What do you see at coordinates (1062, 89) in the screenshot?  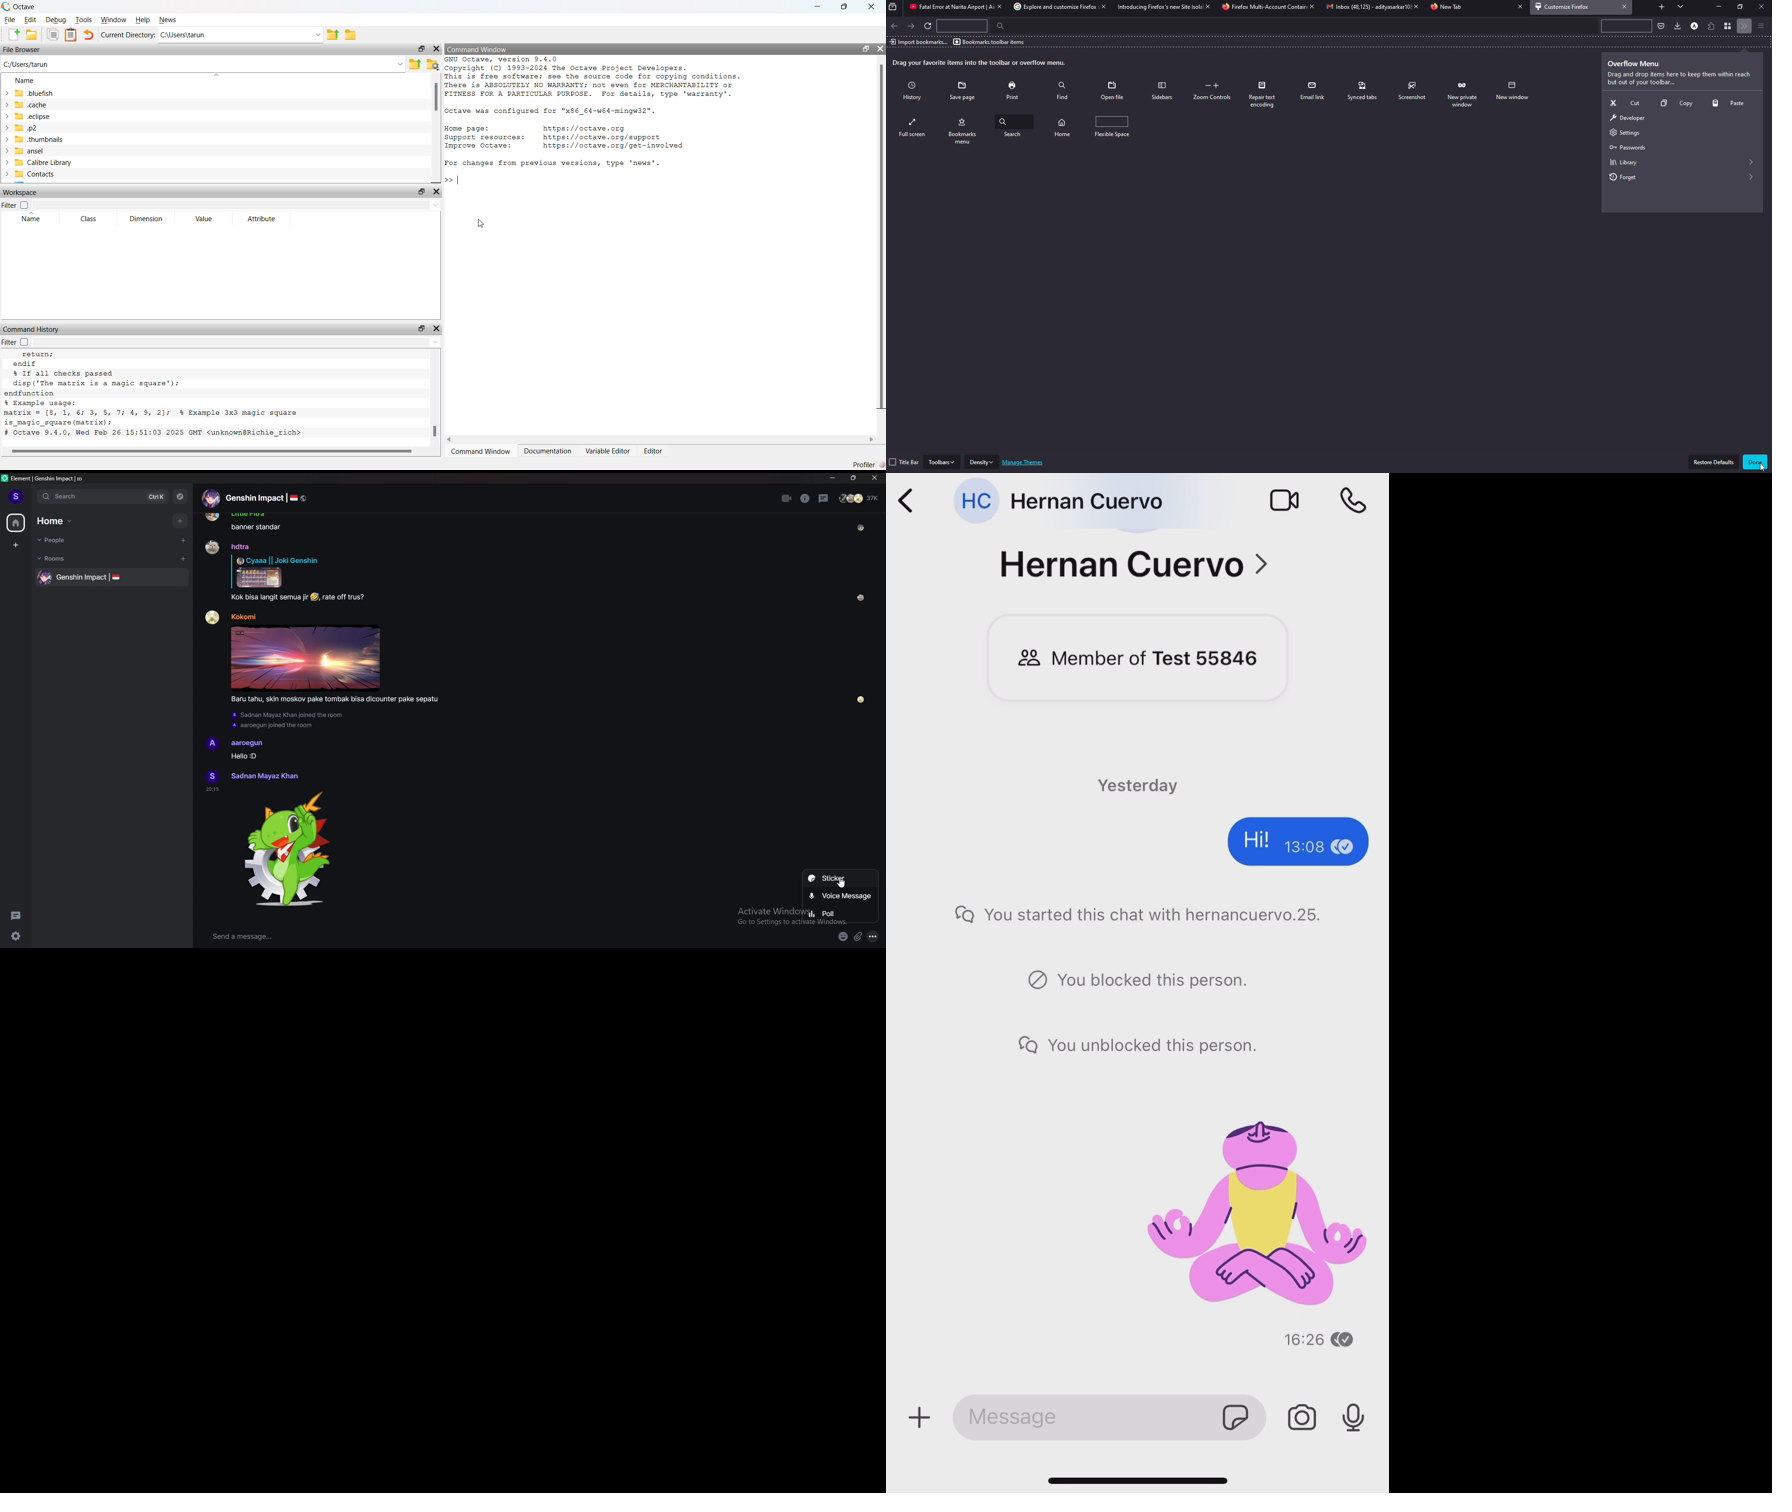 I see `find` at bounding box center [1062, 89].